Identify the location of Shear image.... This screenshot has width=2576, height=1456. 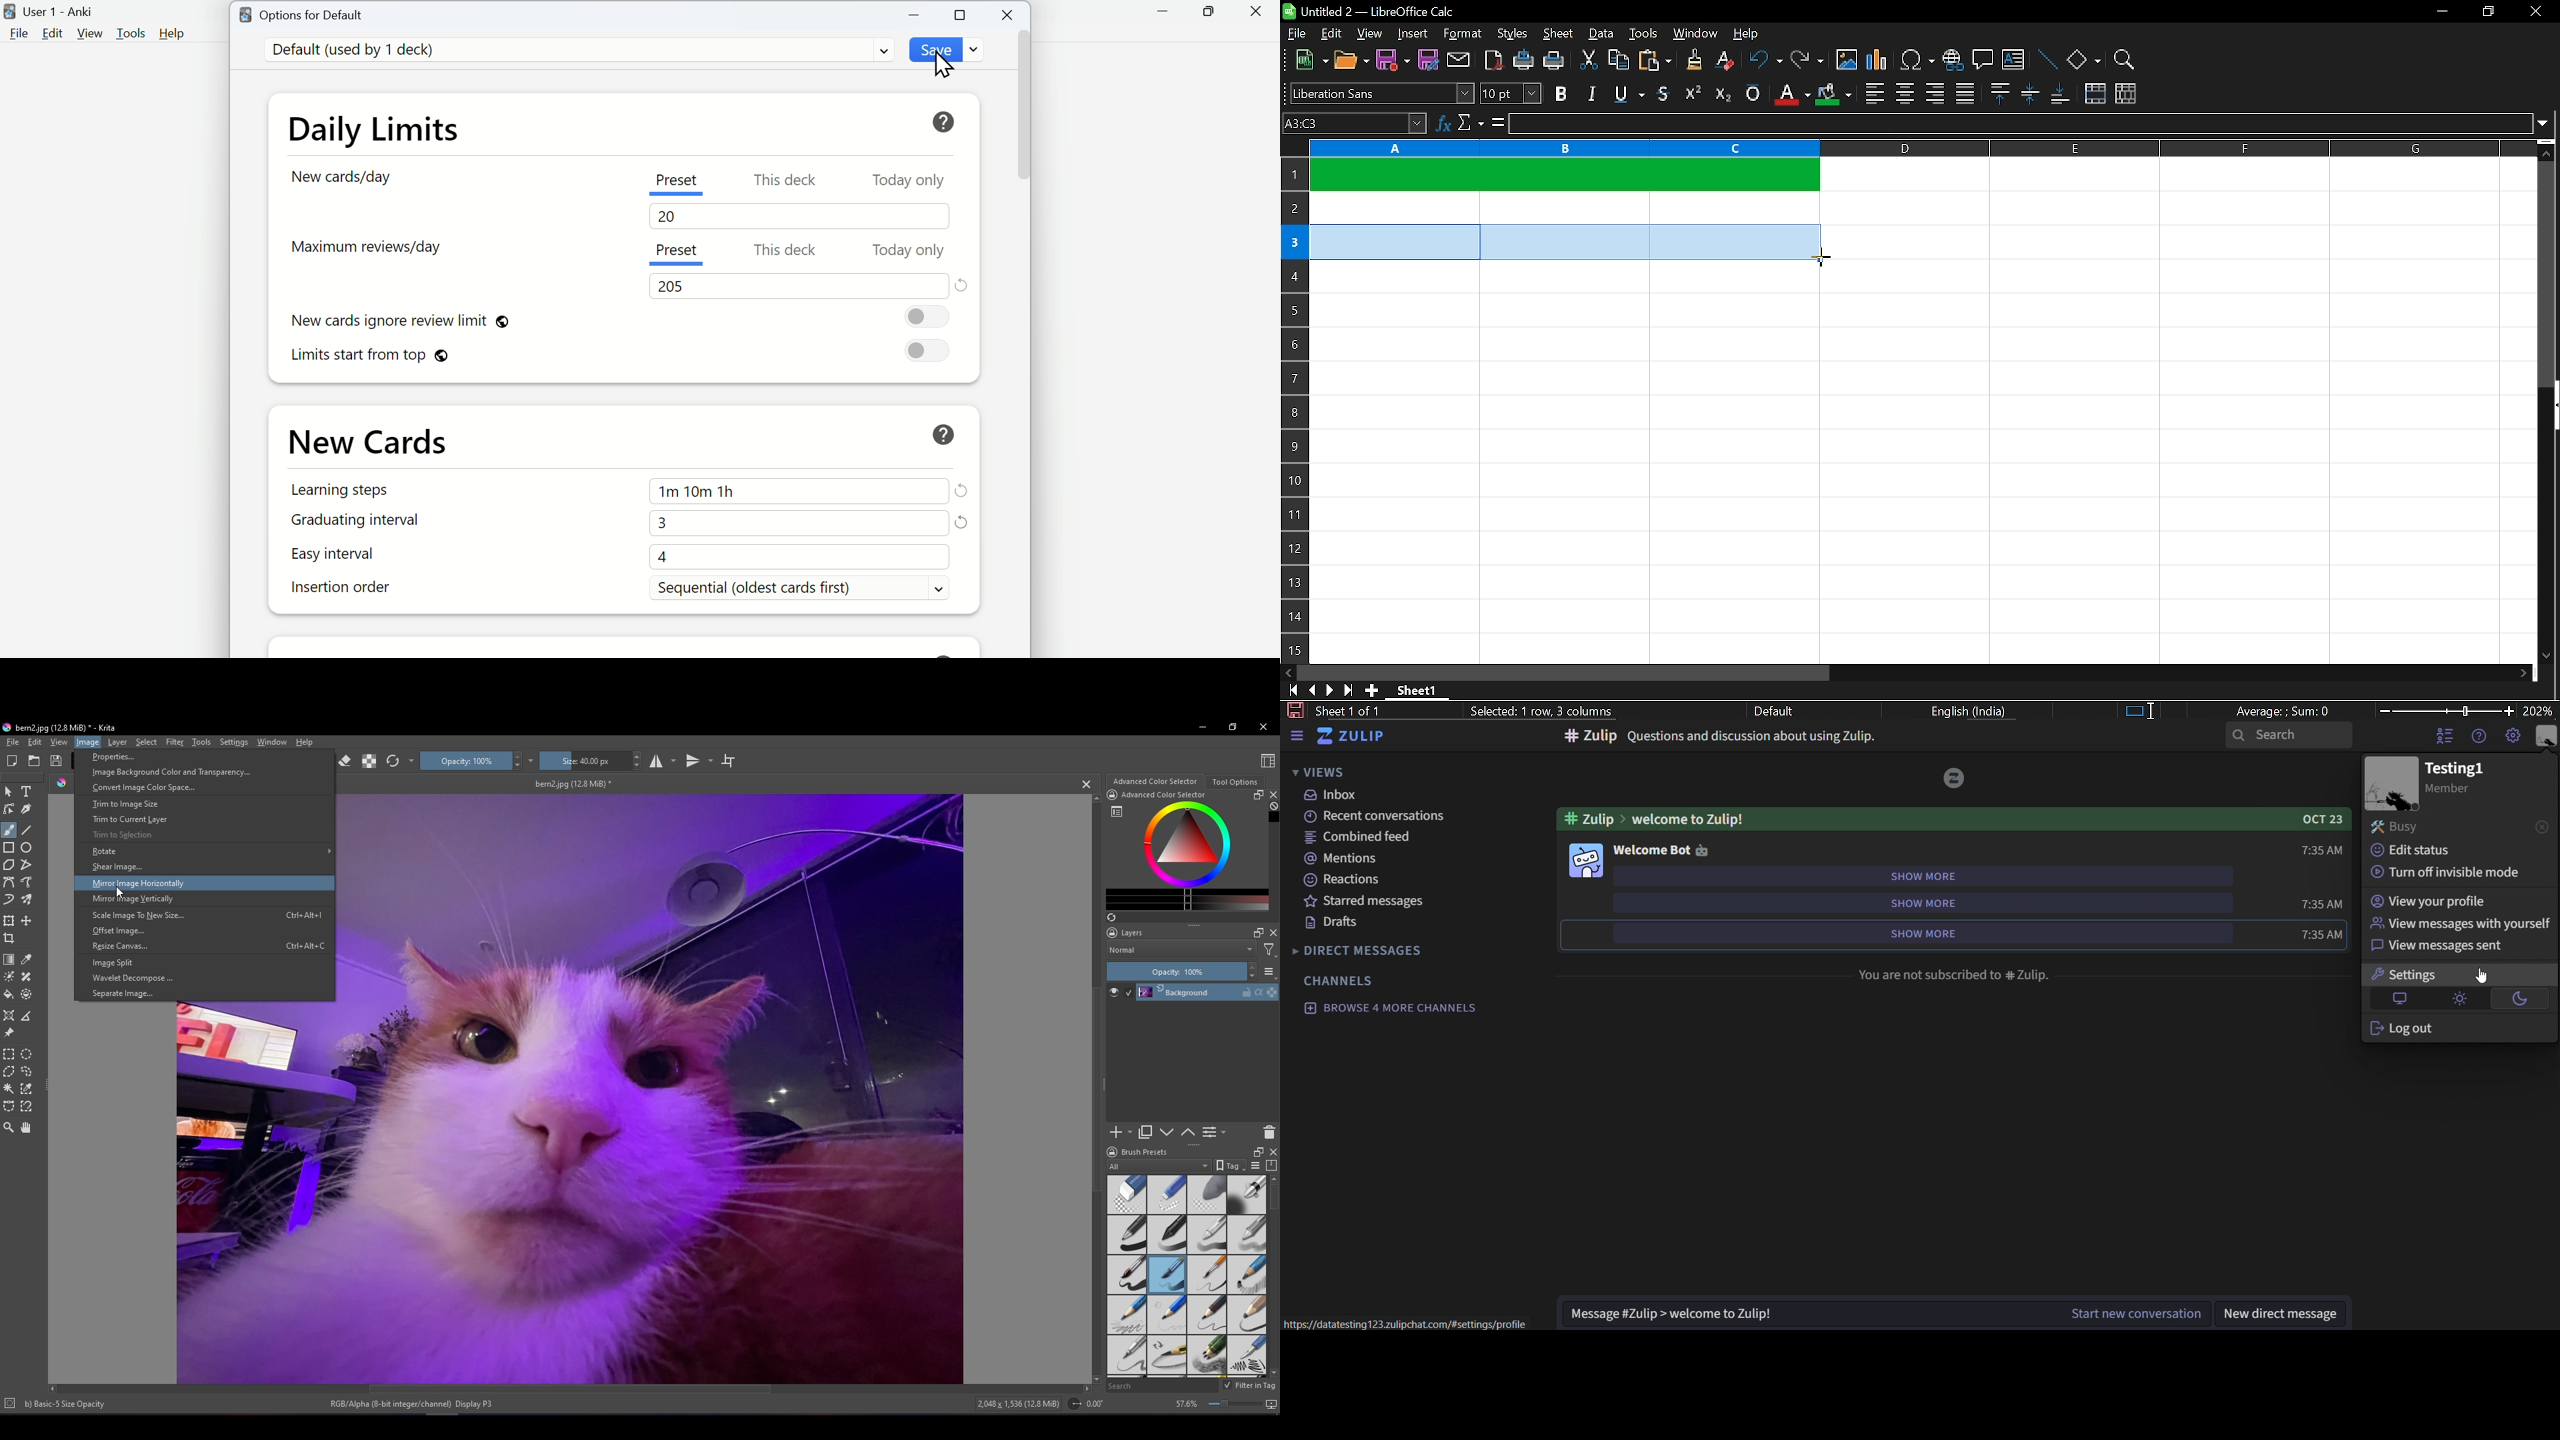
(205, 867).